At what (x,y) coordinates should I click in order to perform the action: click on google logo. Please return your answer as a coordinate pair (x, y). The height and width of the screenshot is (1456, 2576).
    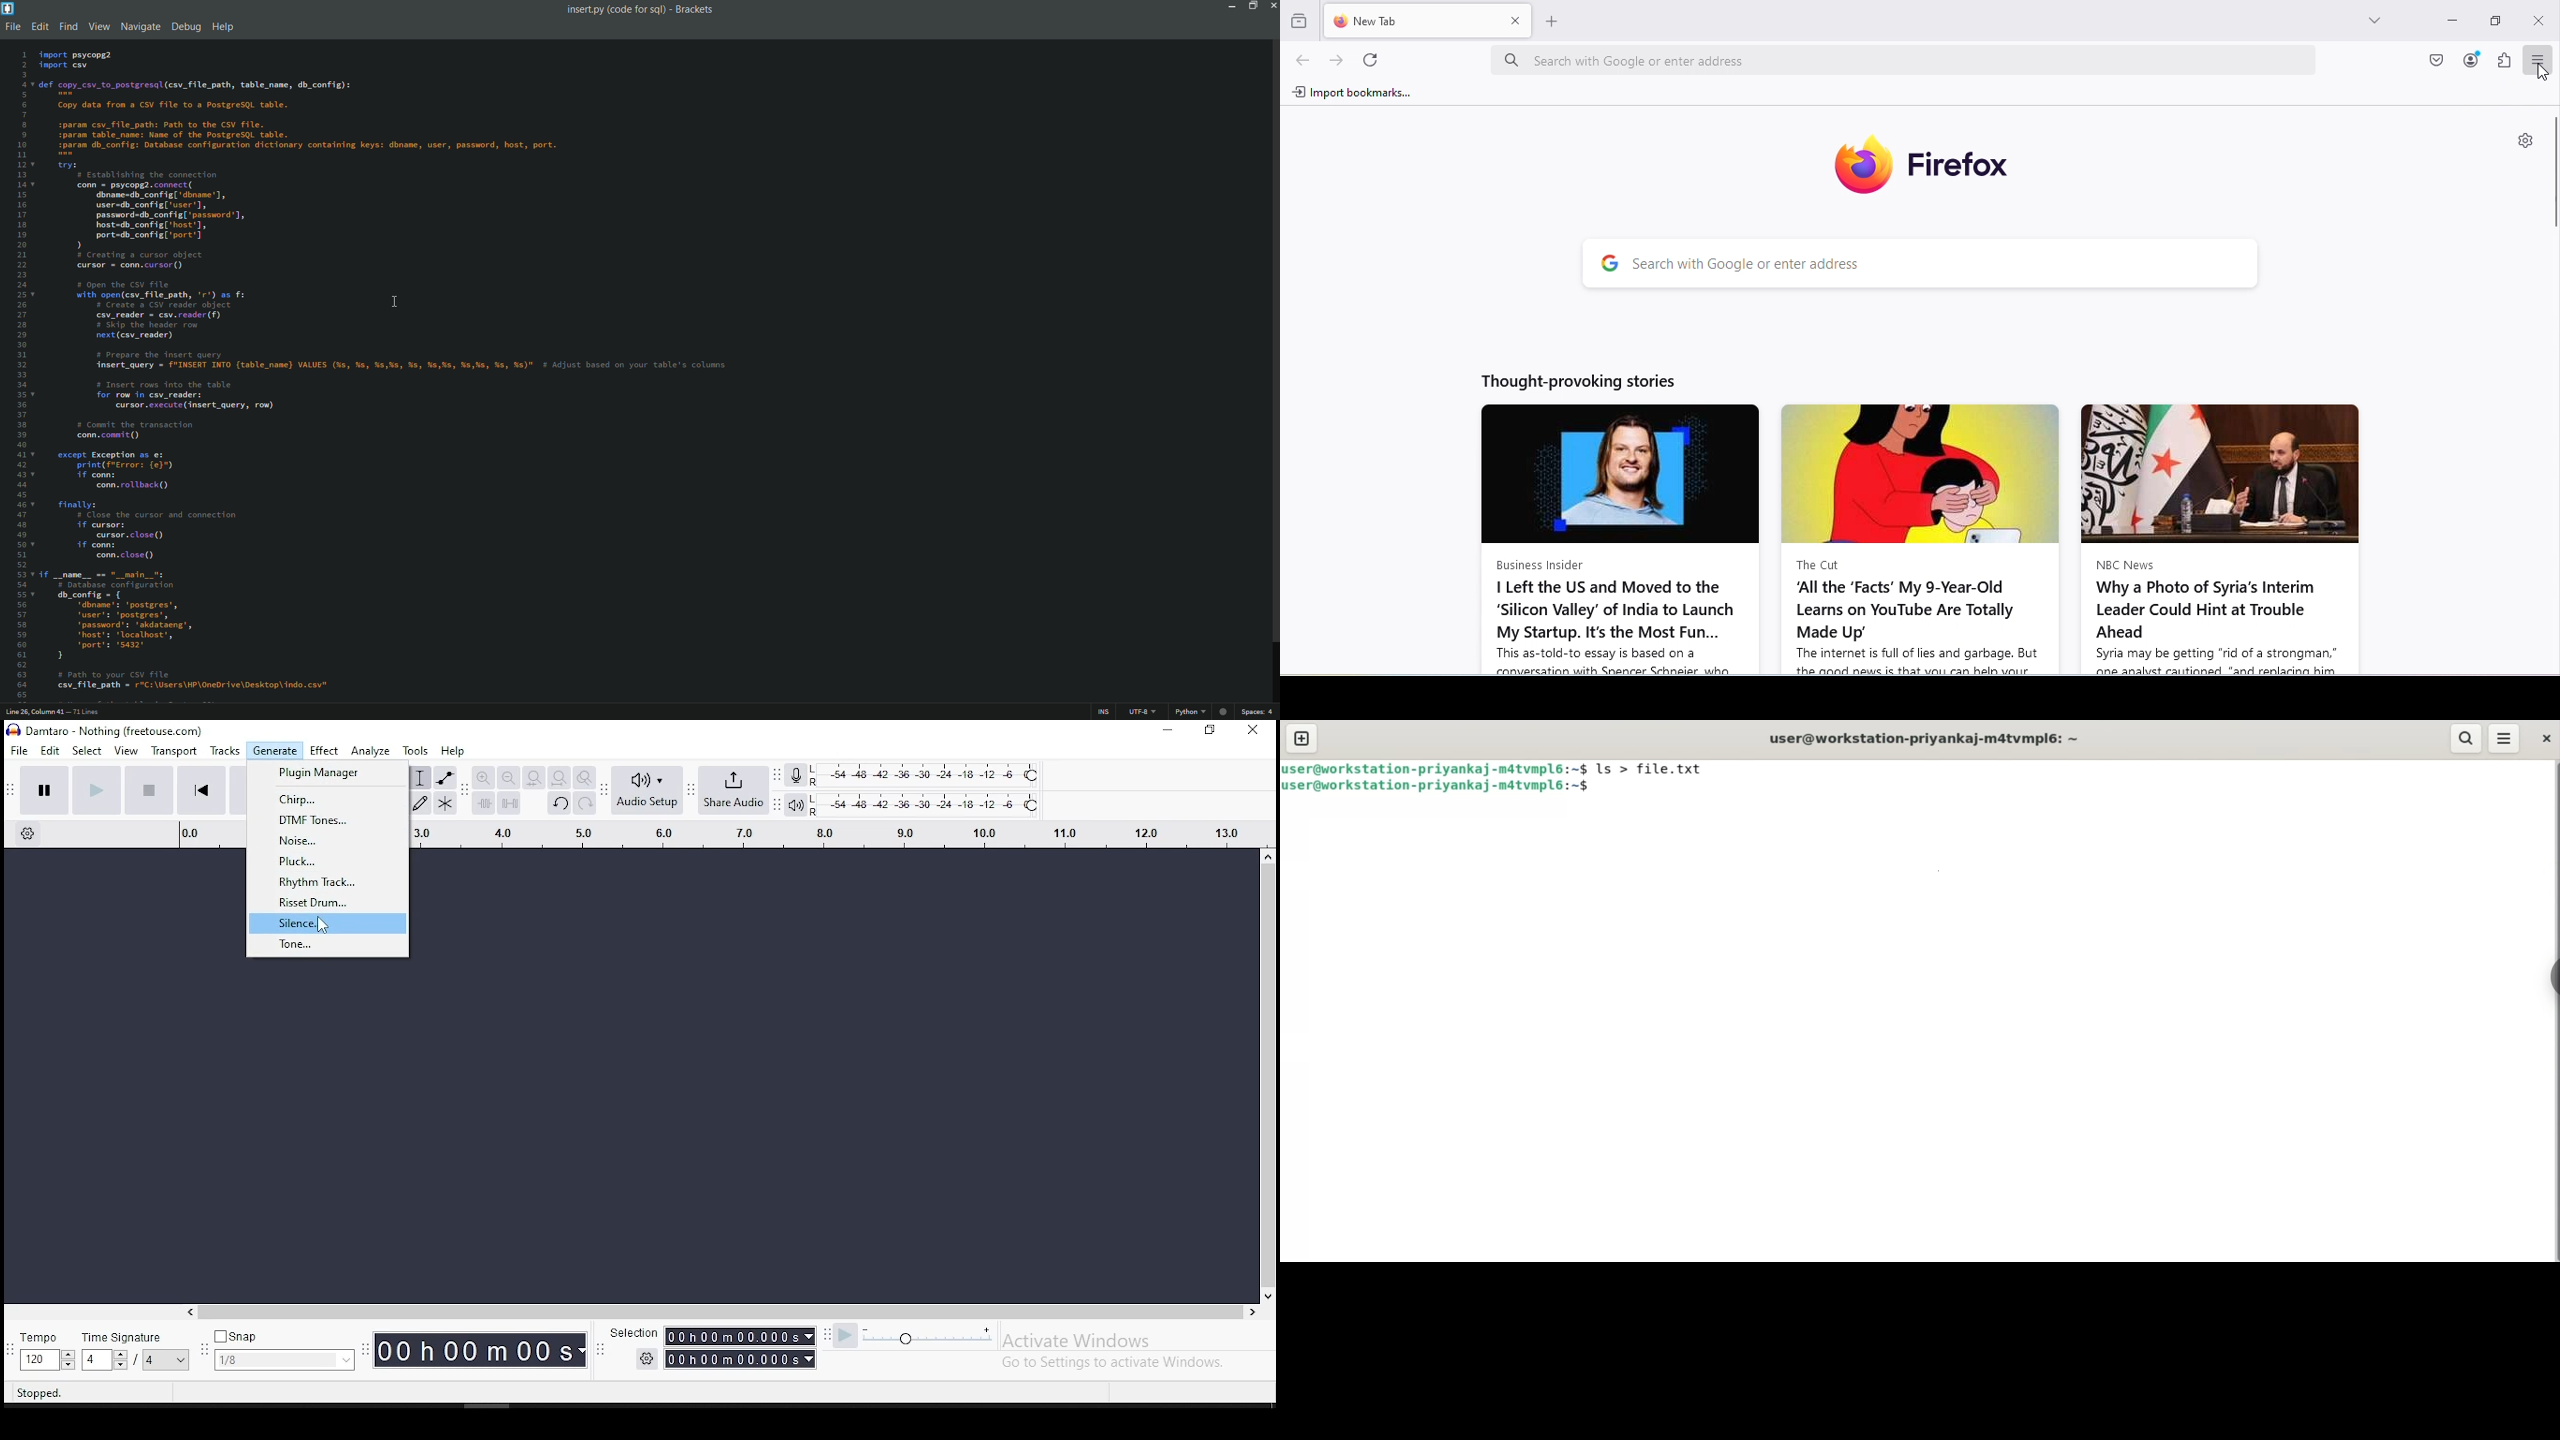
    Looking at the image, I should click on (1604, 264).